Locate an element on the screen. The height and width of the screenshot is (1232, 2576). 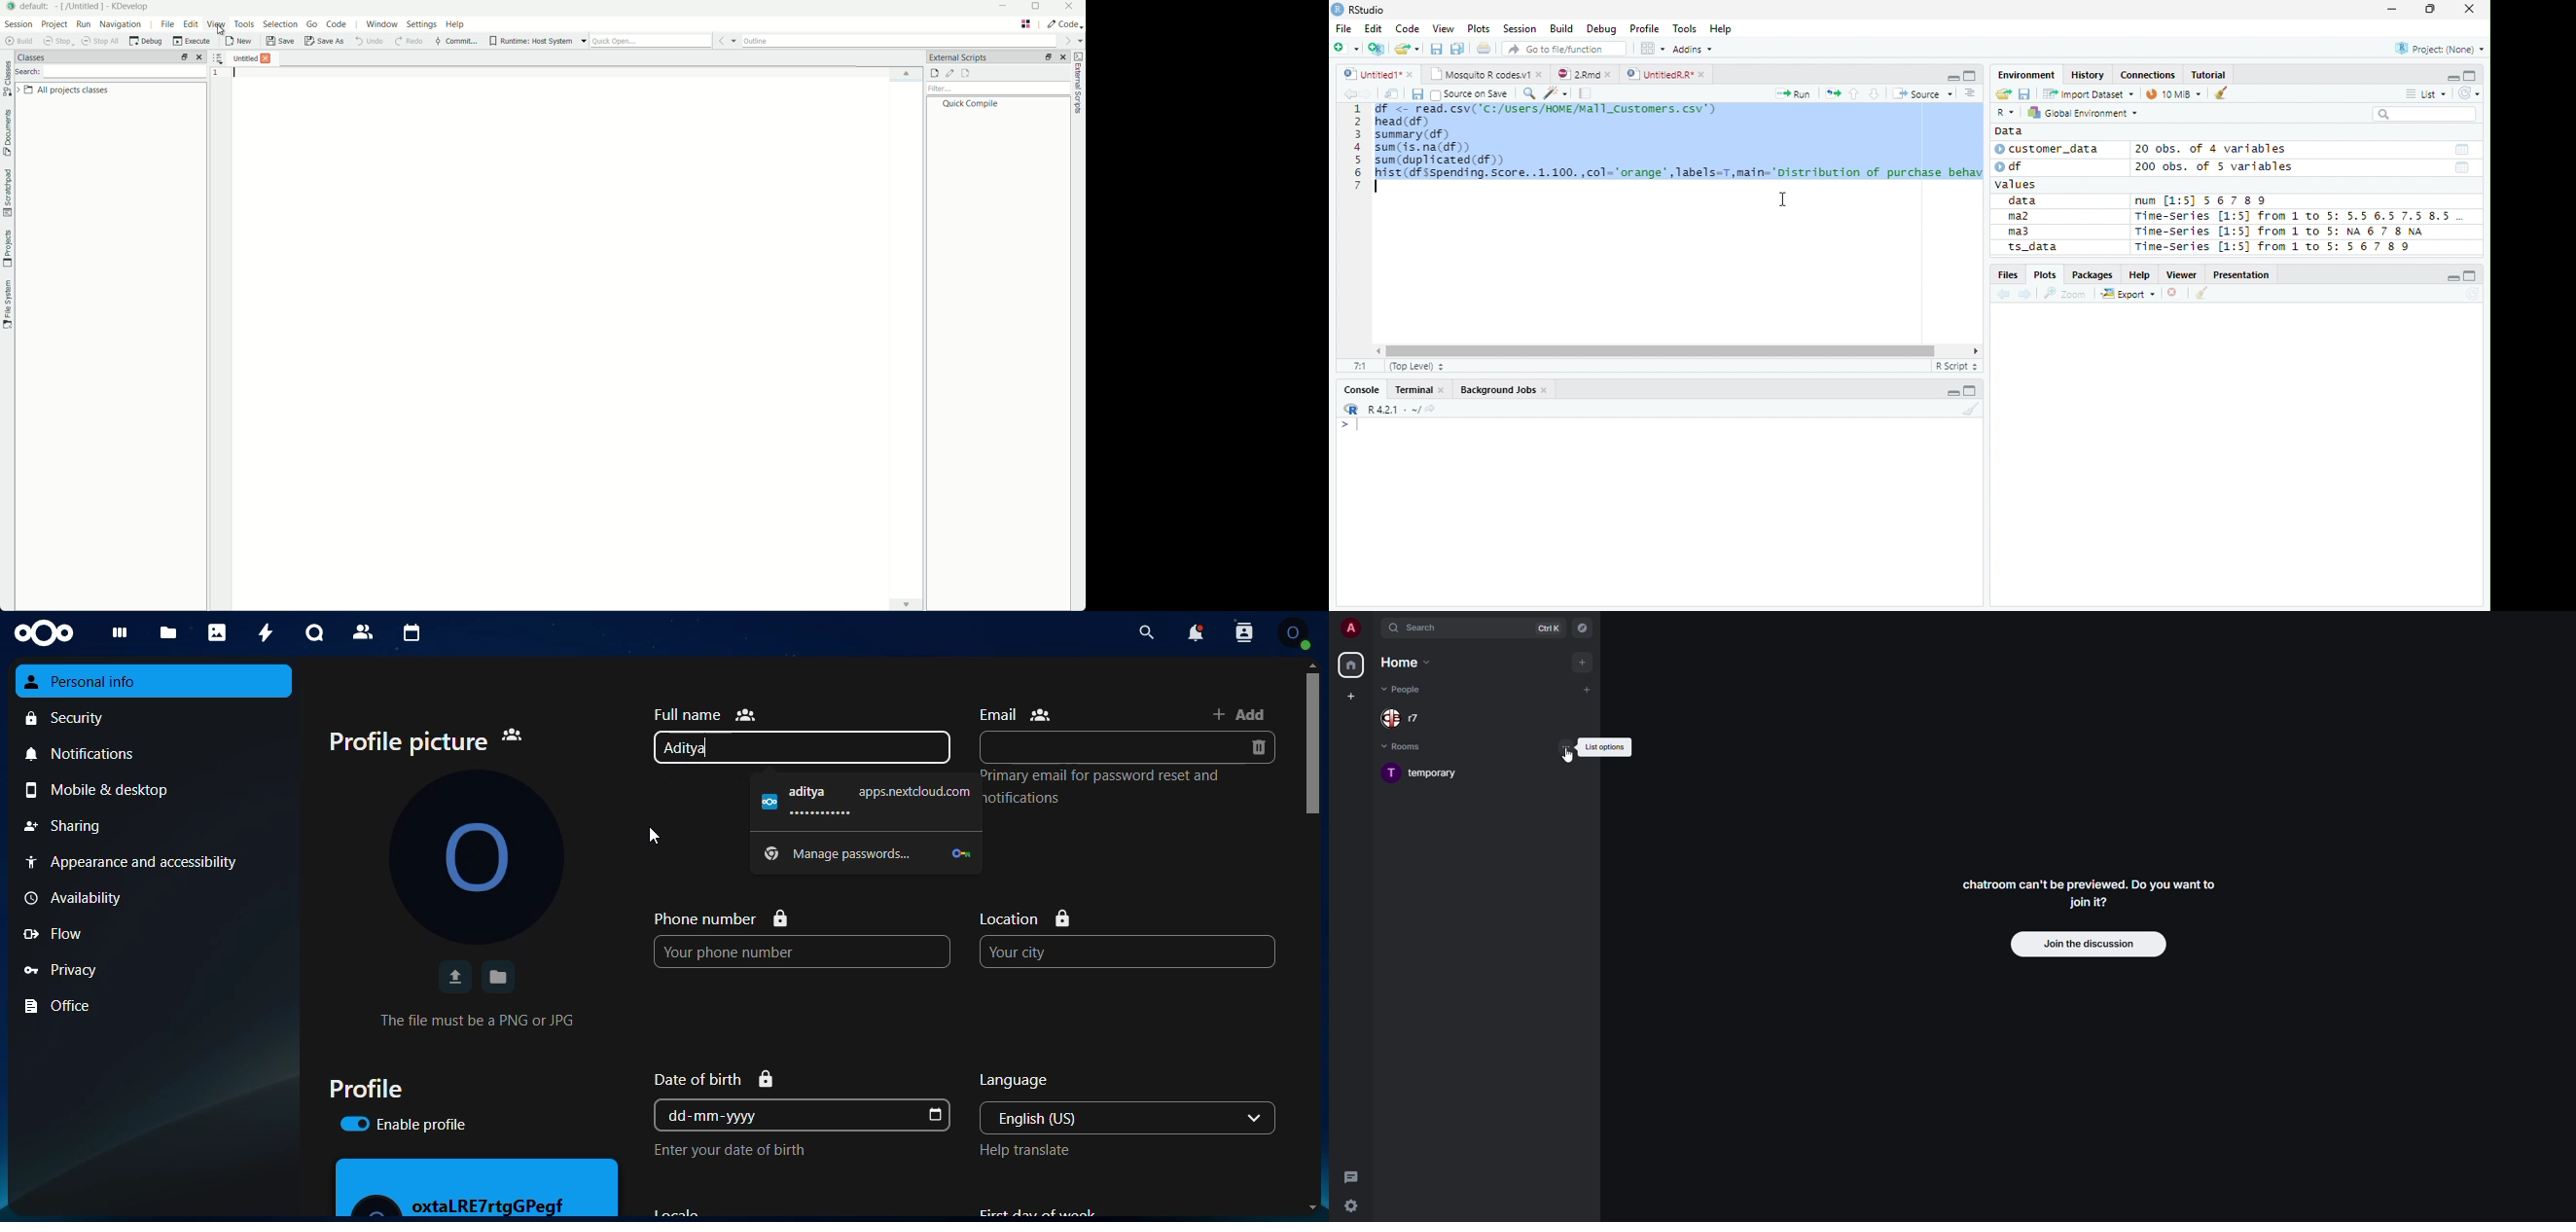
scroll up is located at coordinates (1312, 665).